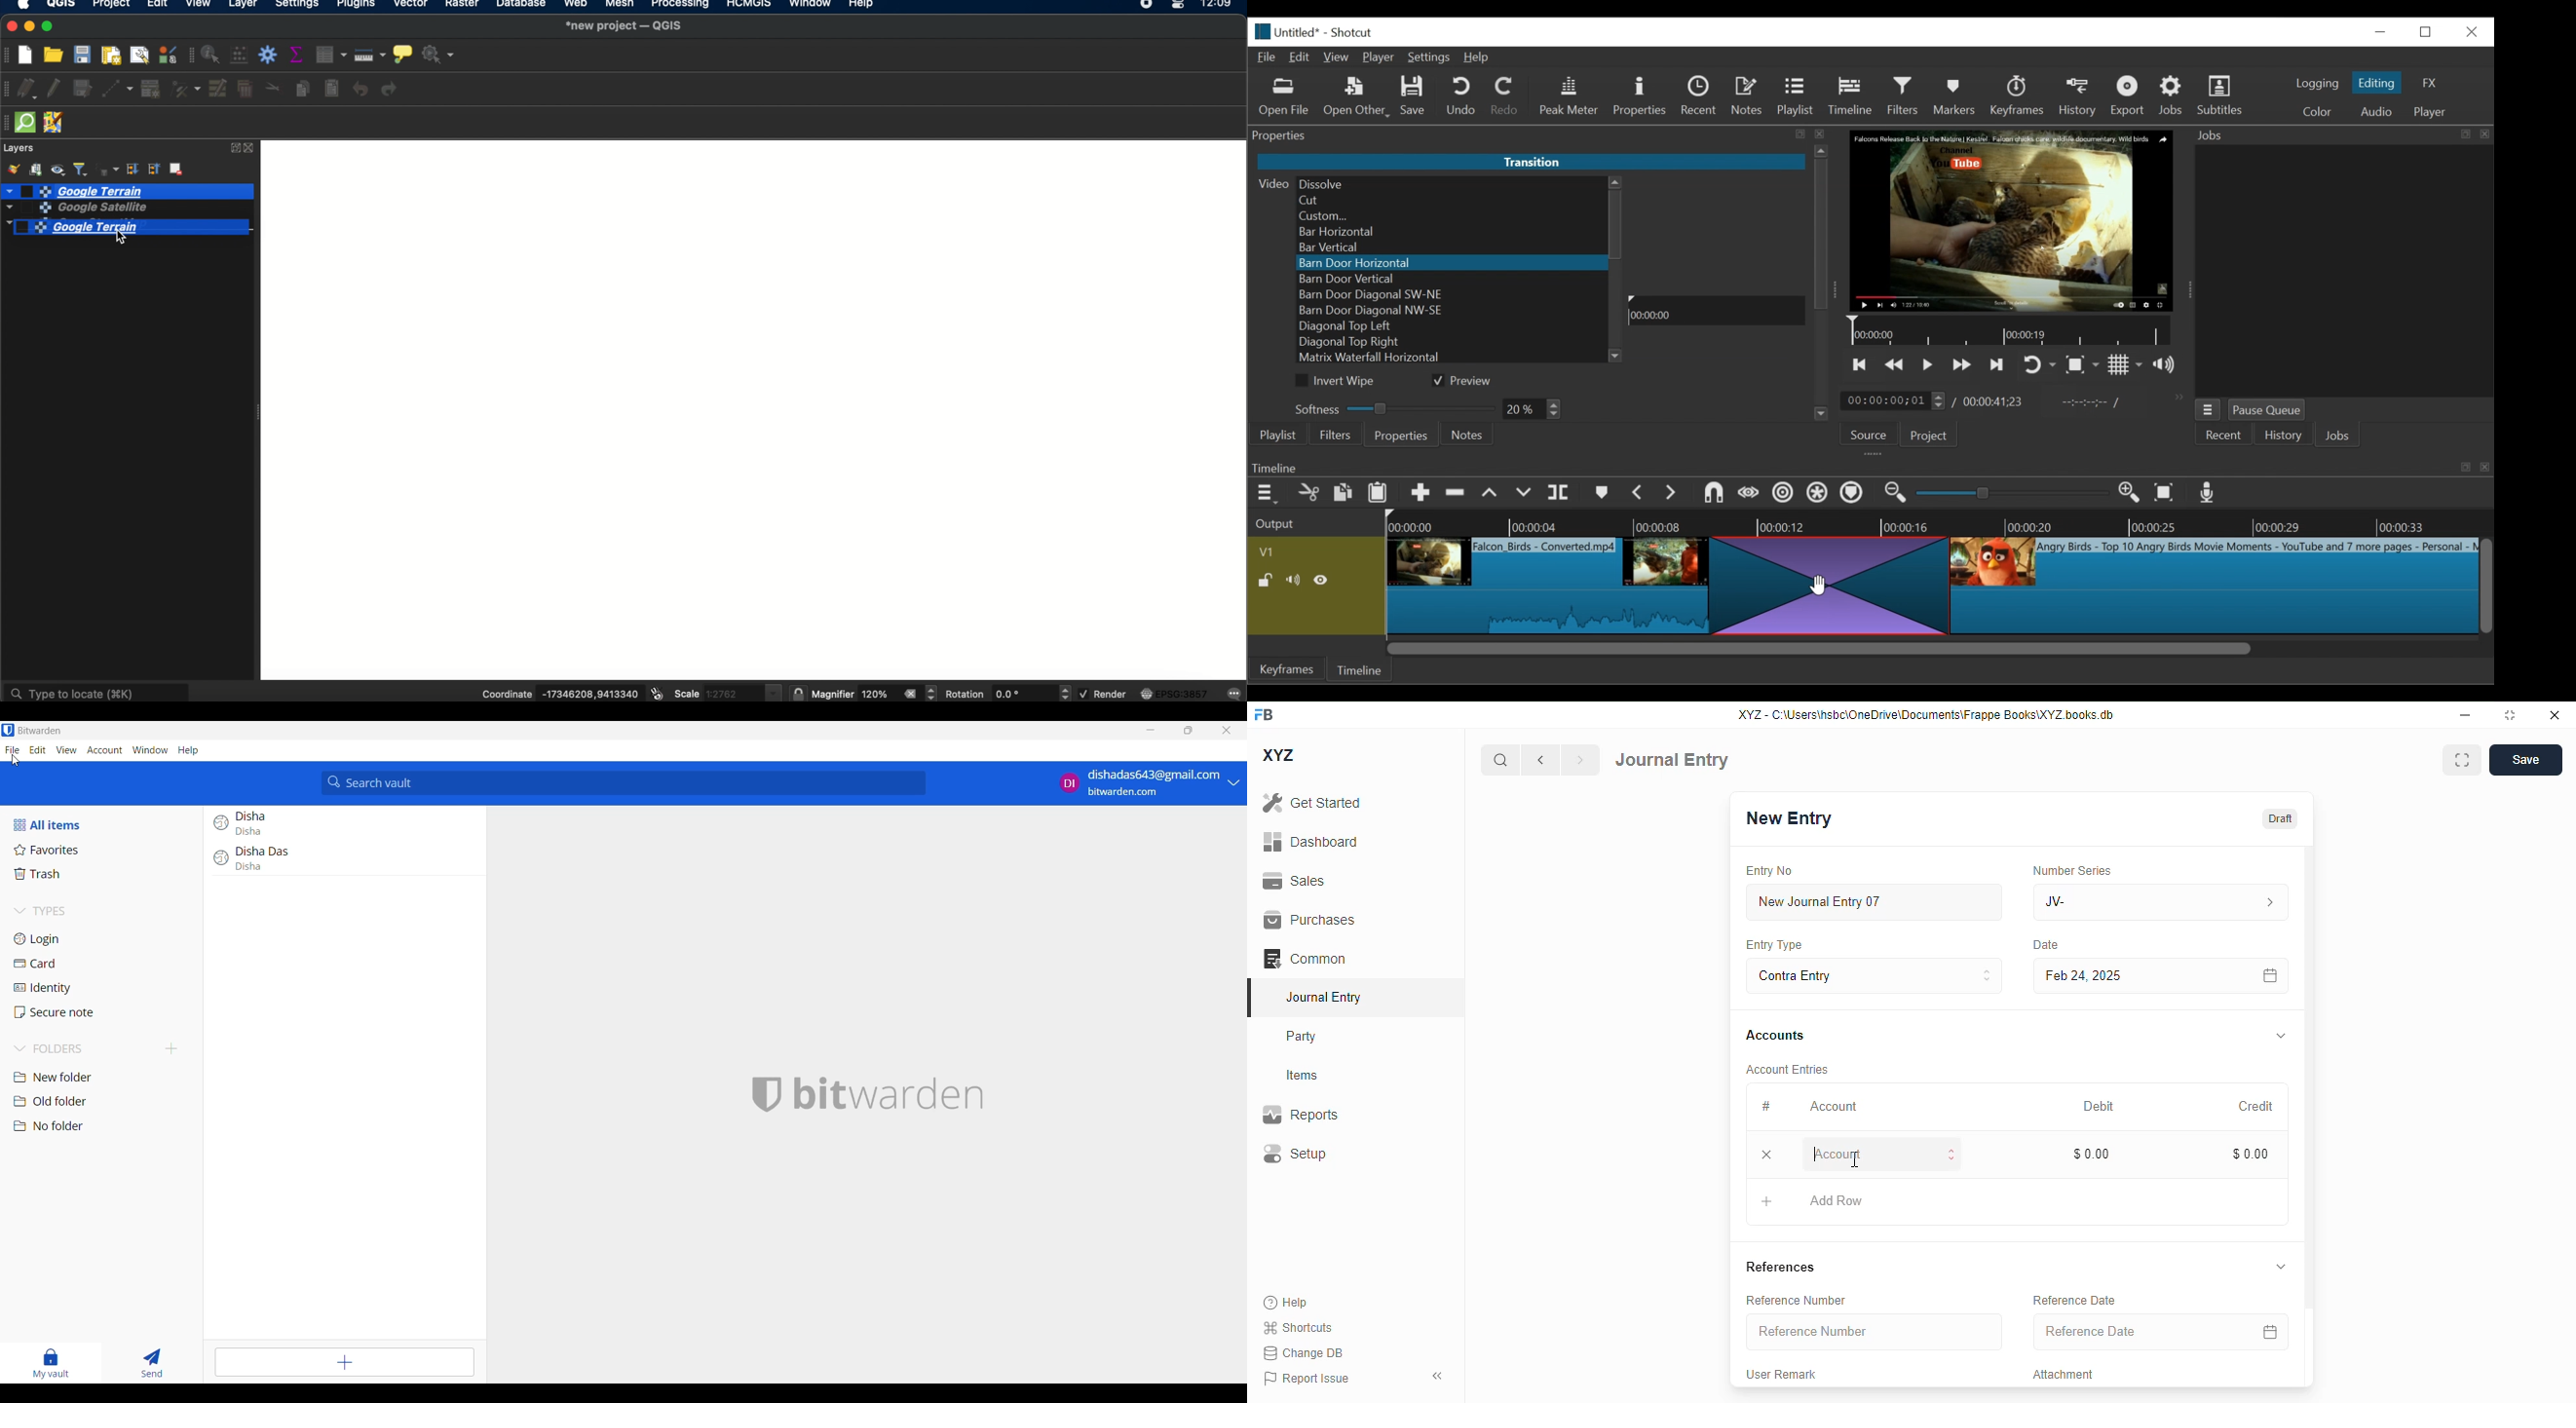 The image size is (2576, 1428). Describe the element at coordinates (2127, 492) in the screenshot. I see `Zoom in` at that location.